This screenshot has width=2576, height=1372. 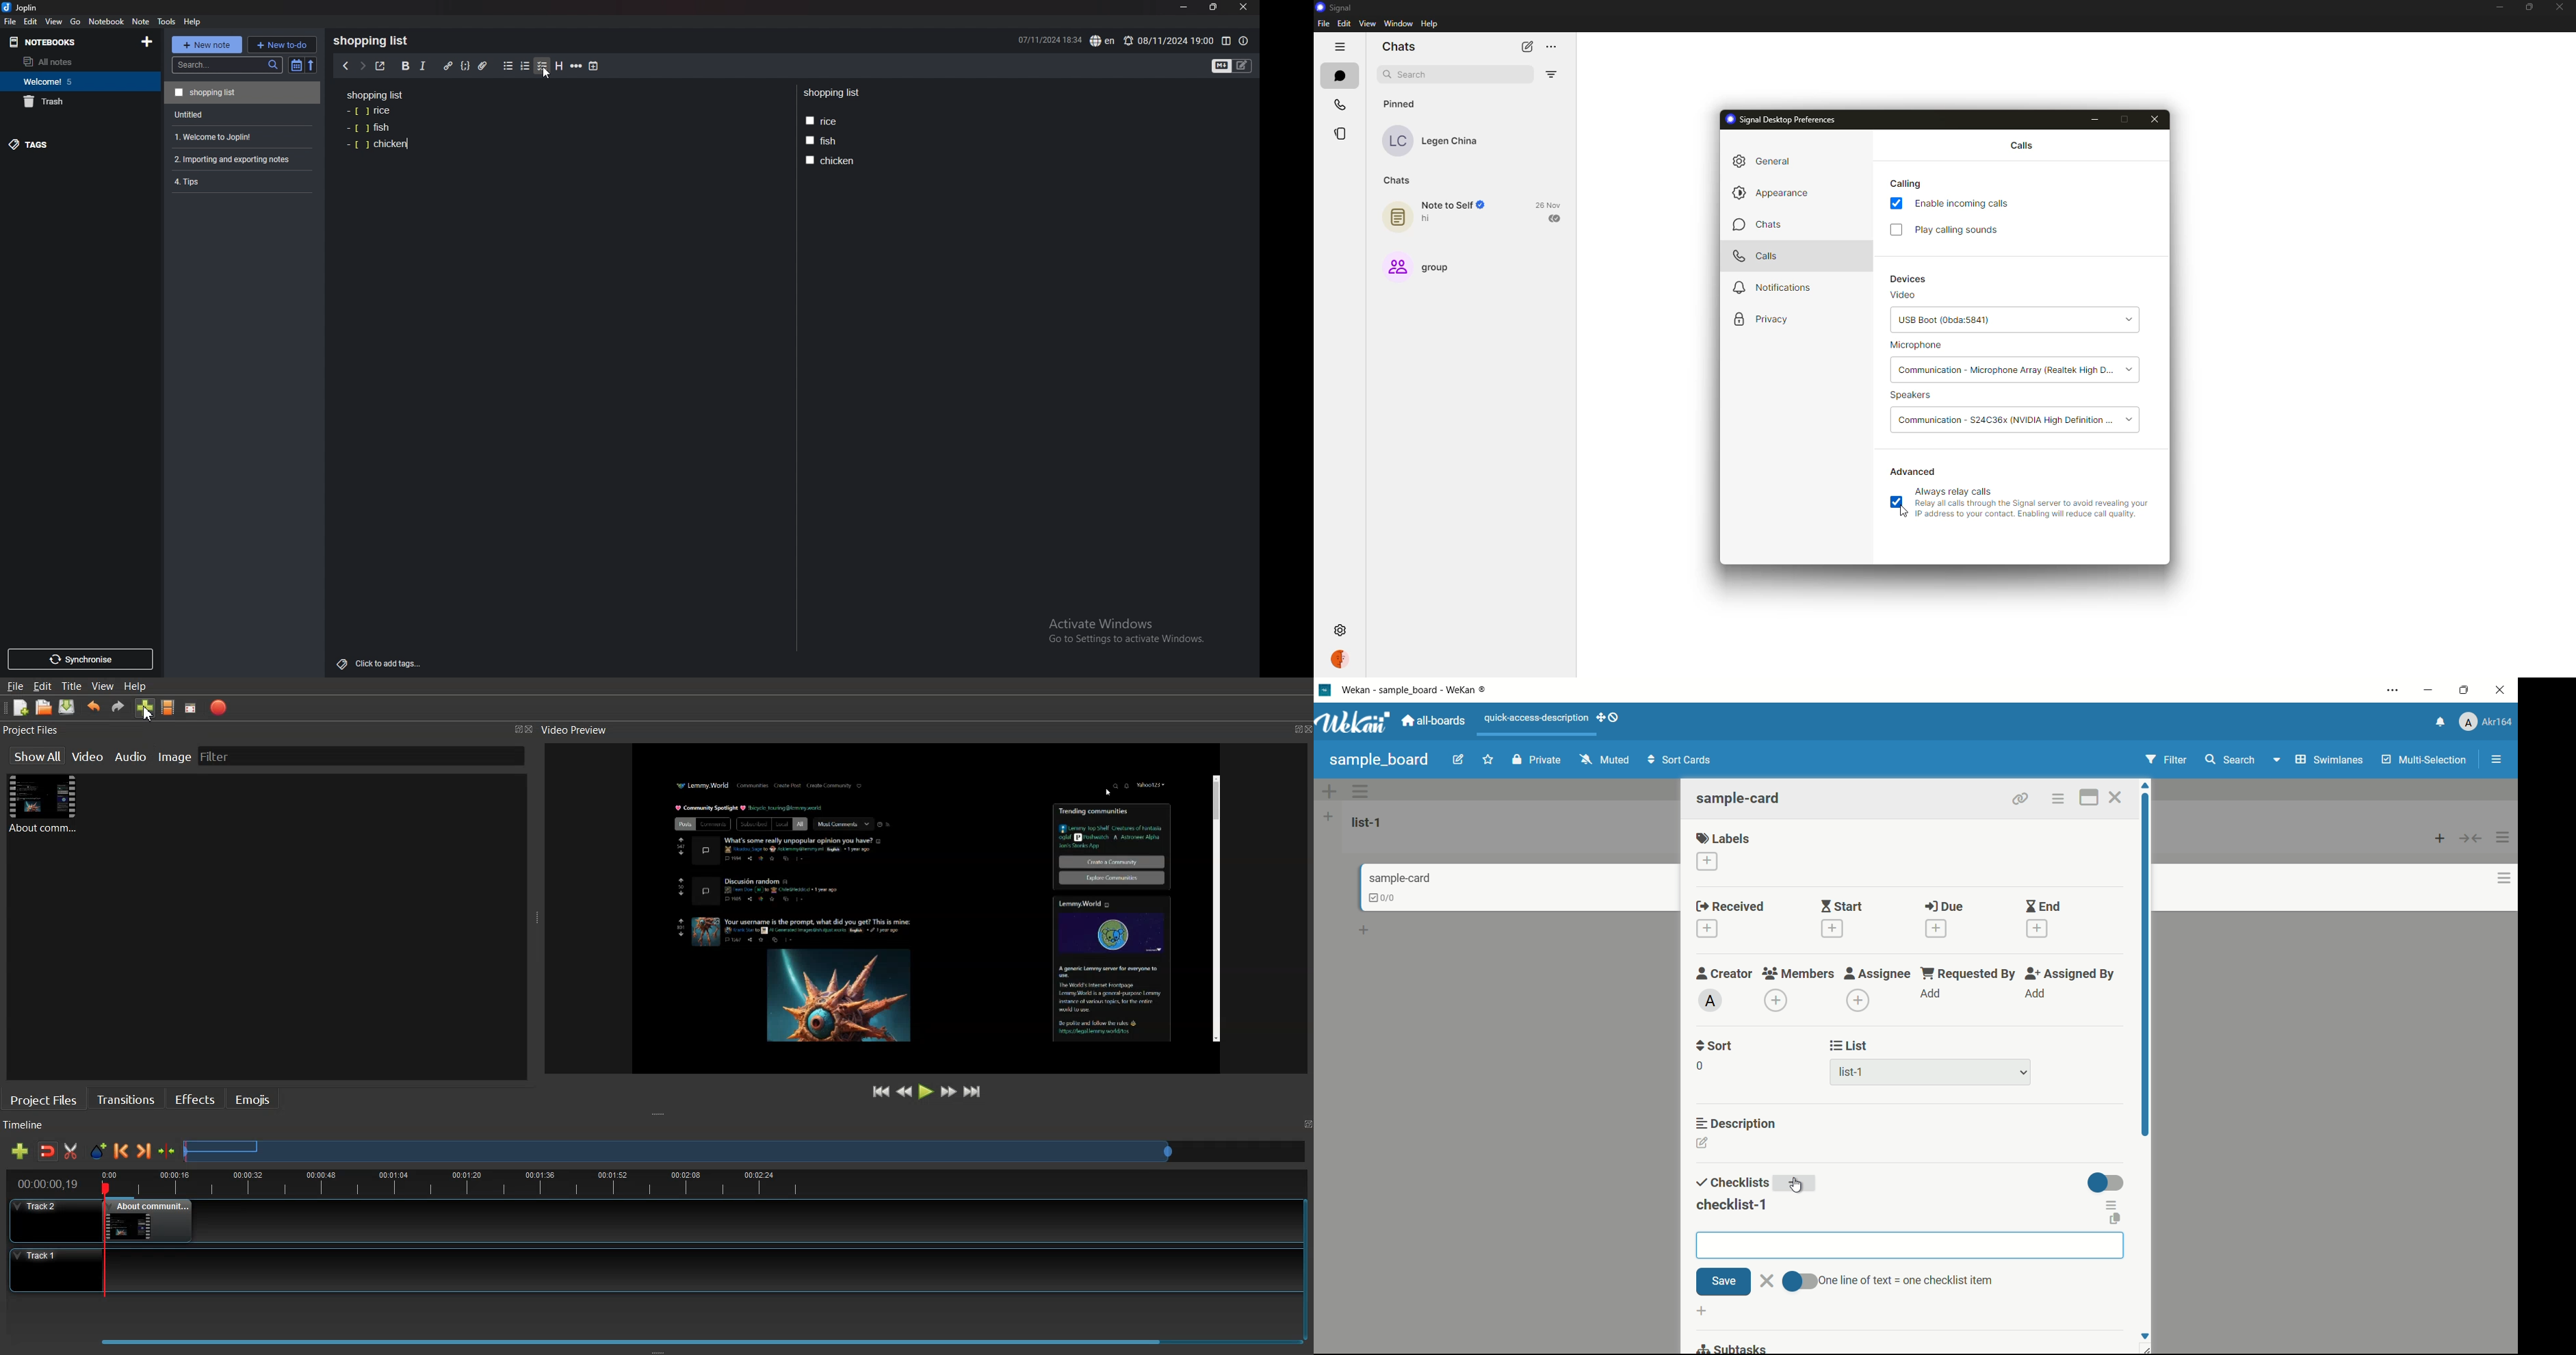 What do you see at coordinates (2147, 785) in the screenshot?
I see `scroll up` at bounding box center [2147, 785].